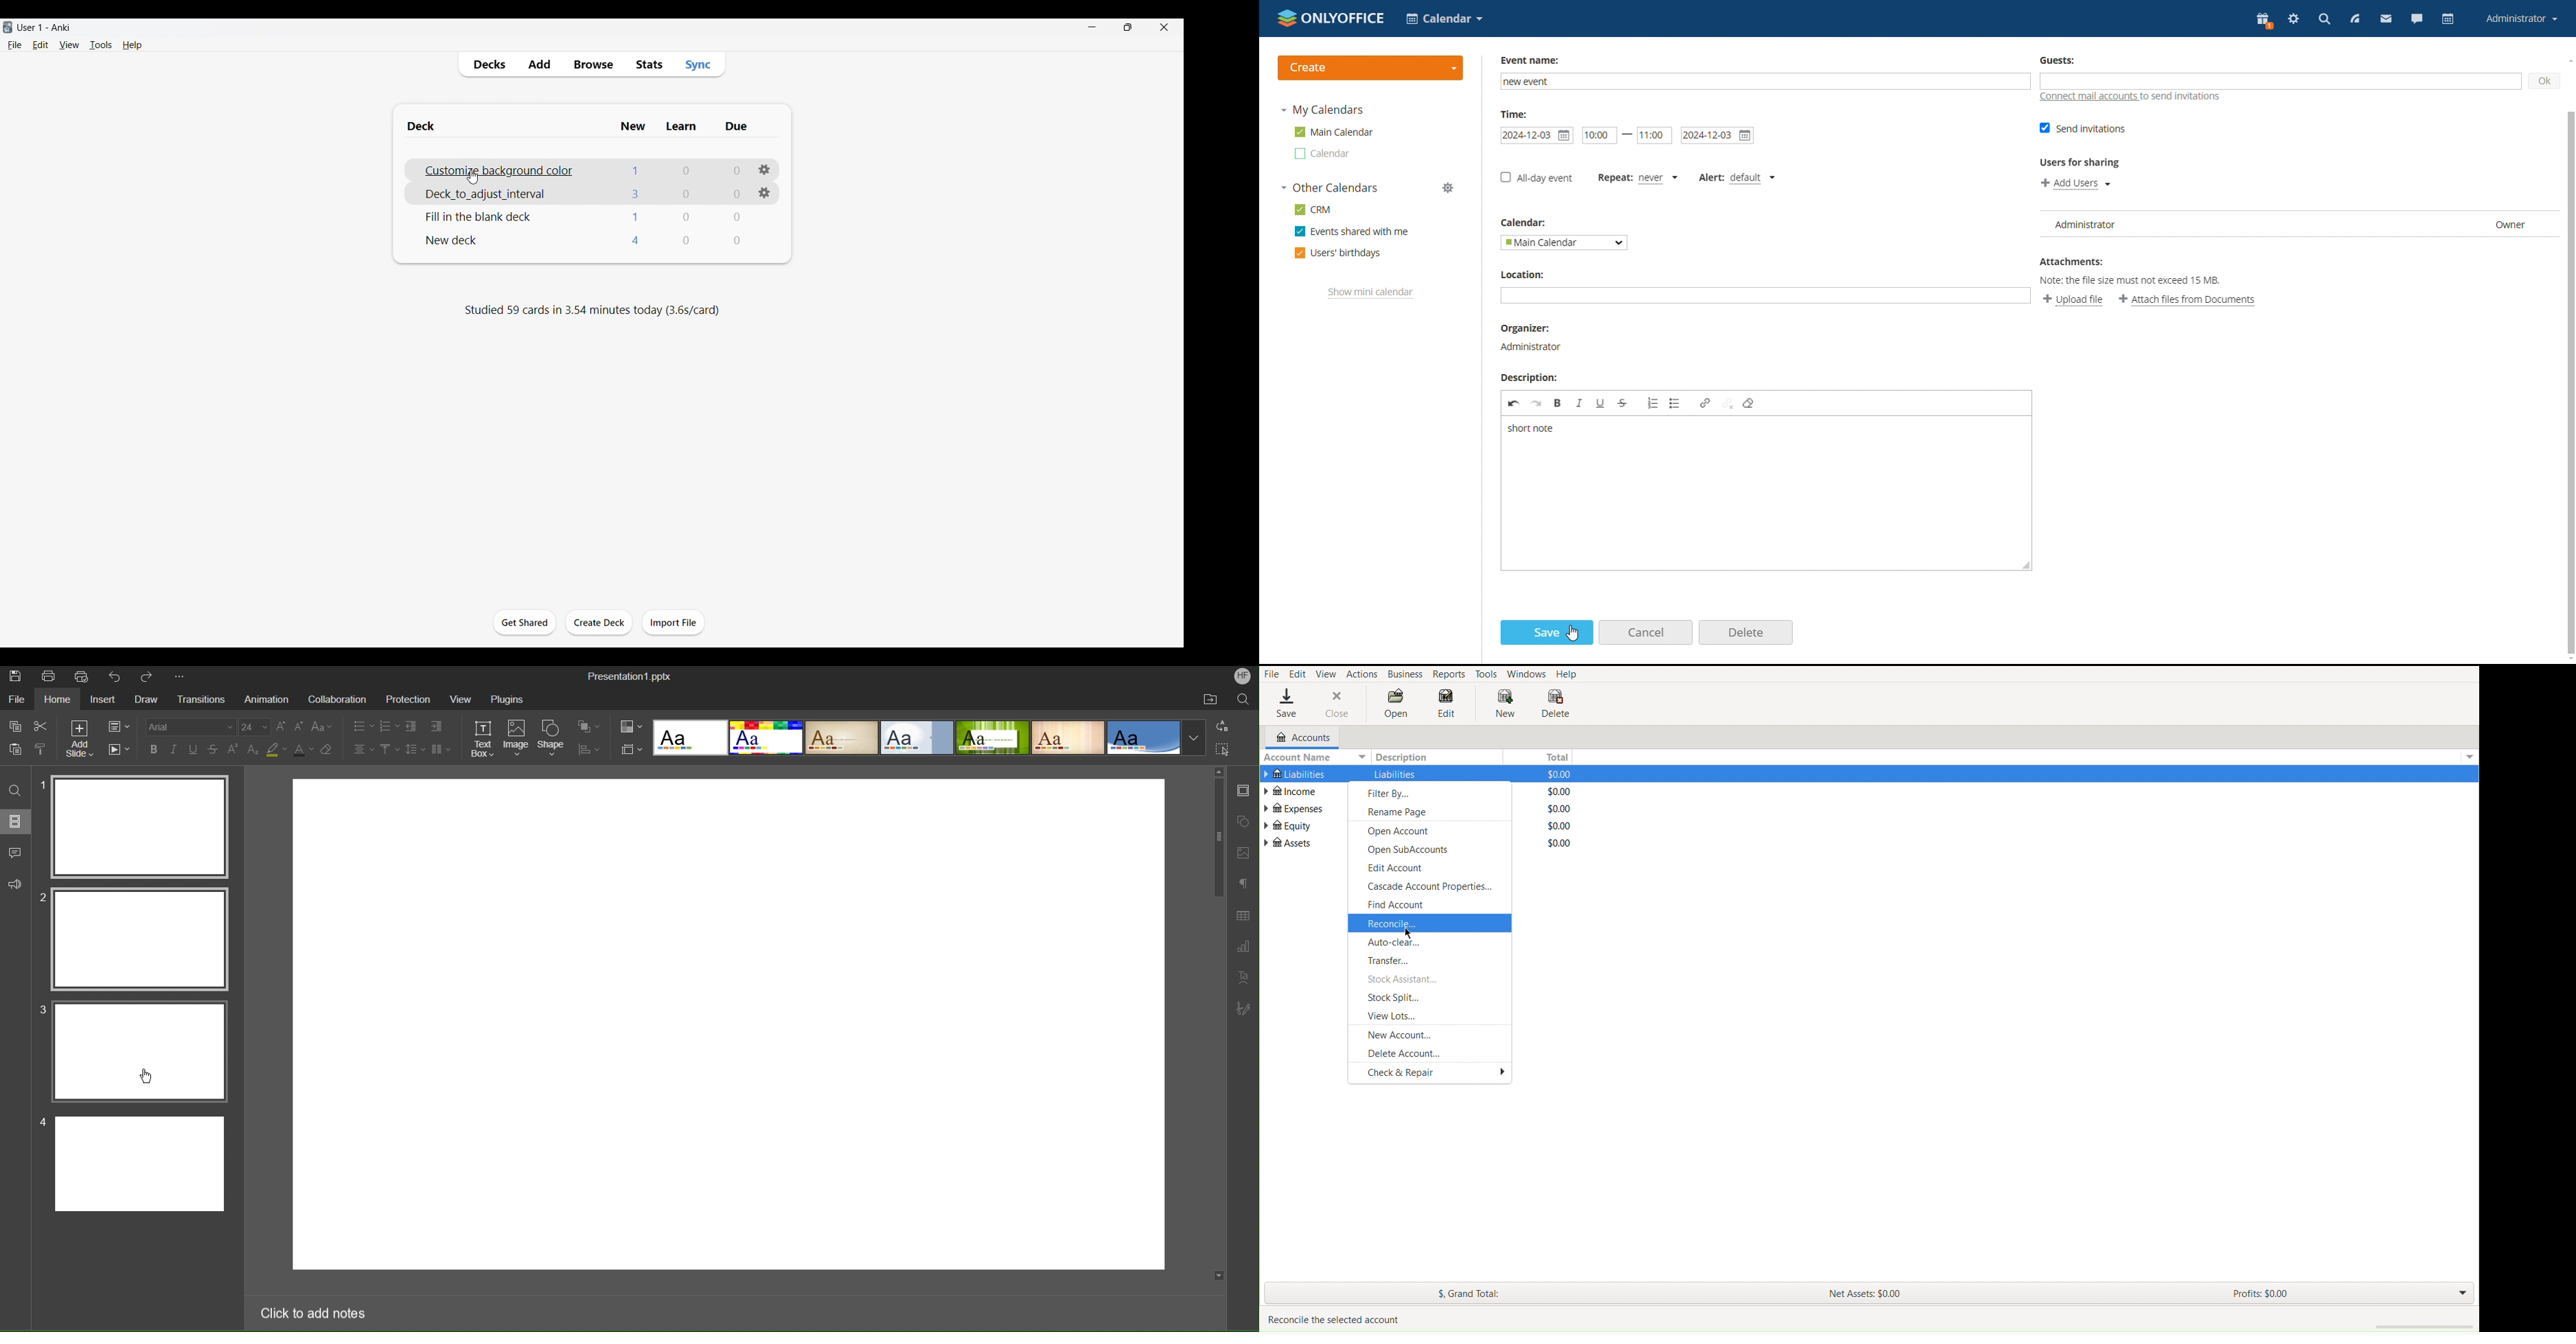 The height and width of the screenshot is (1344, 2576). Describe the element at coordinates (517, 740) in the screenshot. I see `Image` at that location.